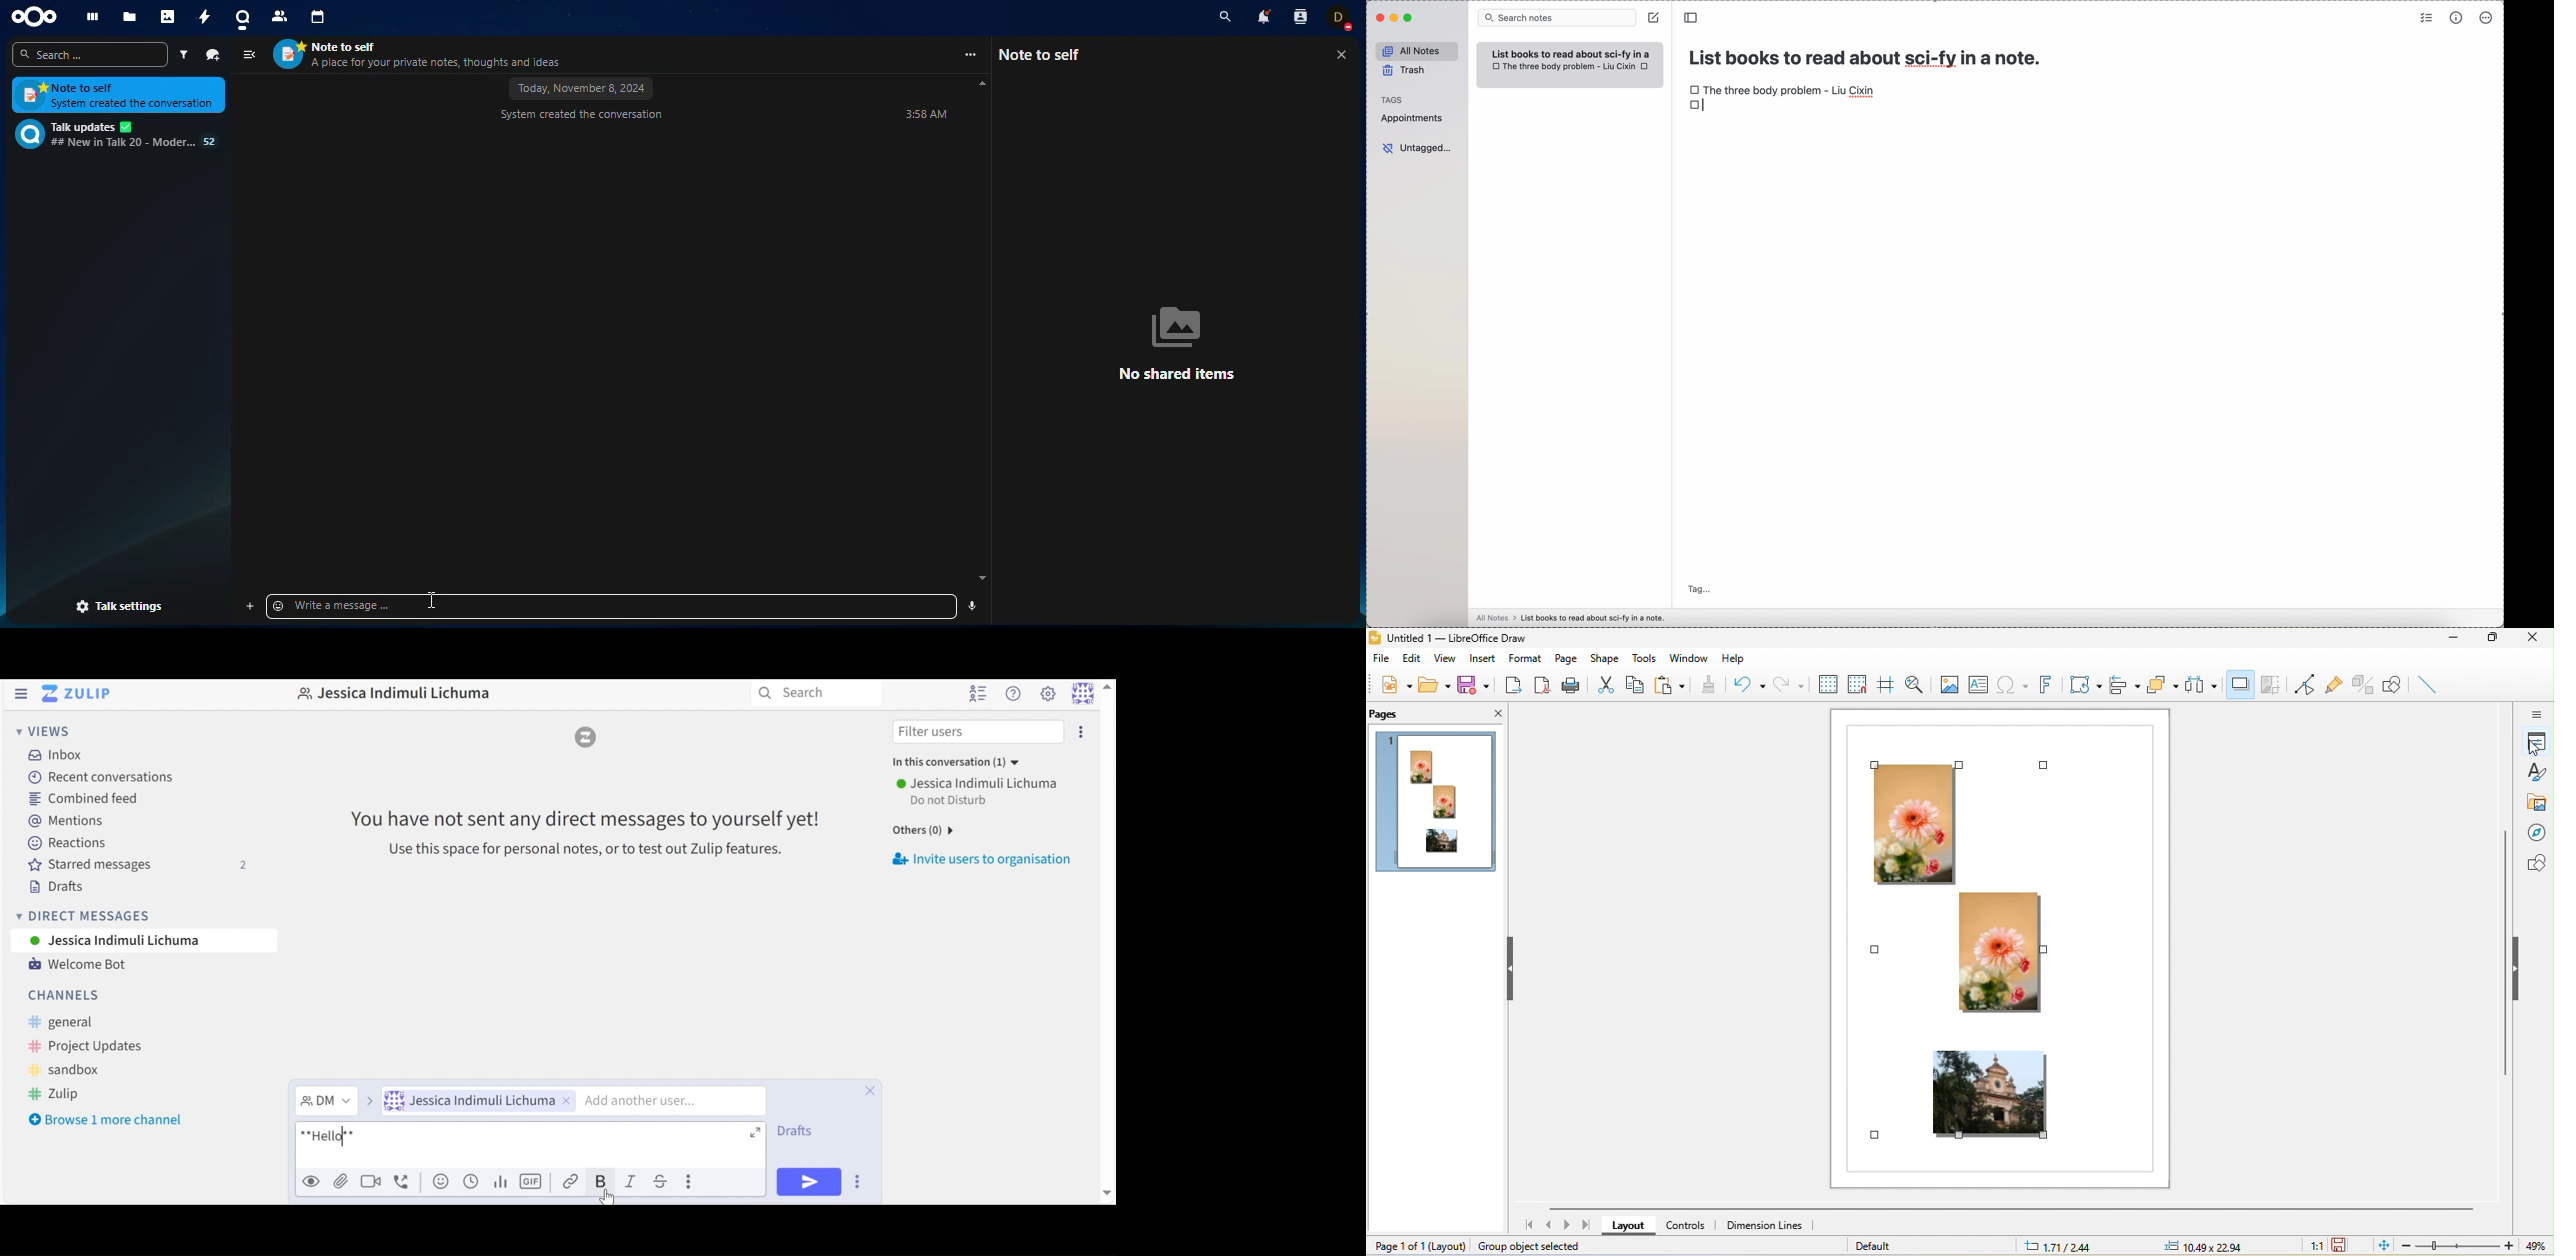 The width and height of the screenshot is (2576, 1260). Describe the element at coordinates (1261, 19) in the screenshot. I see `notifications` at that location.